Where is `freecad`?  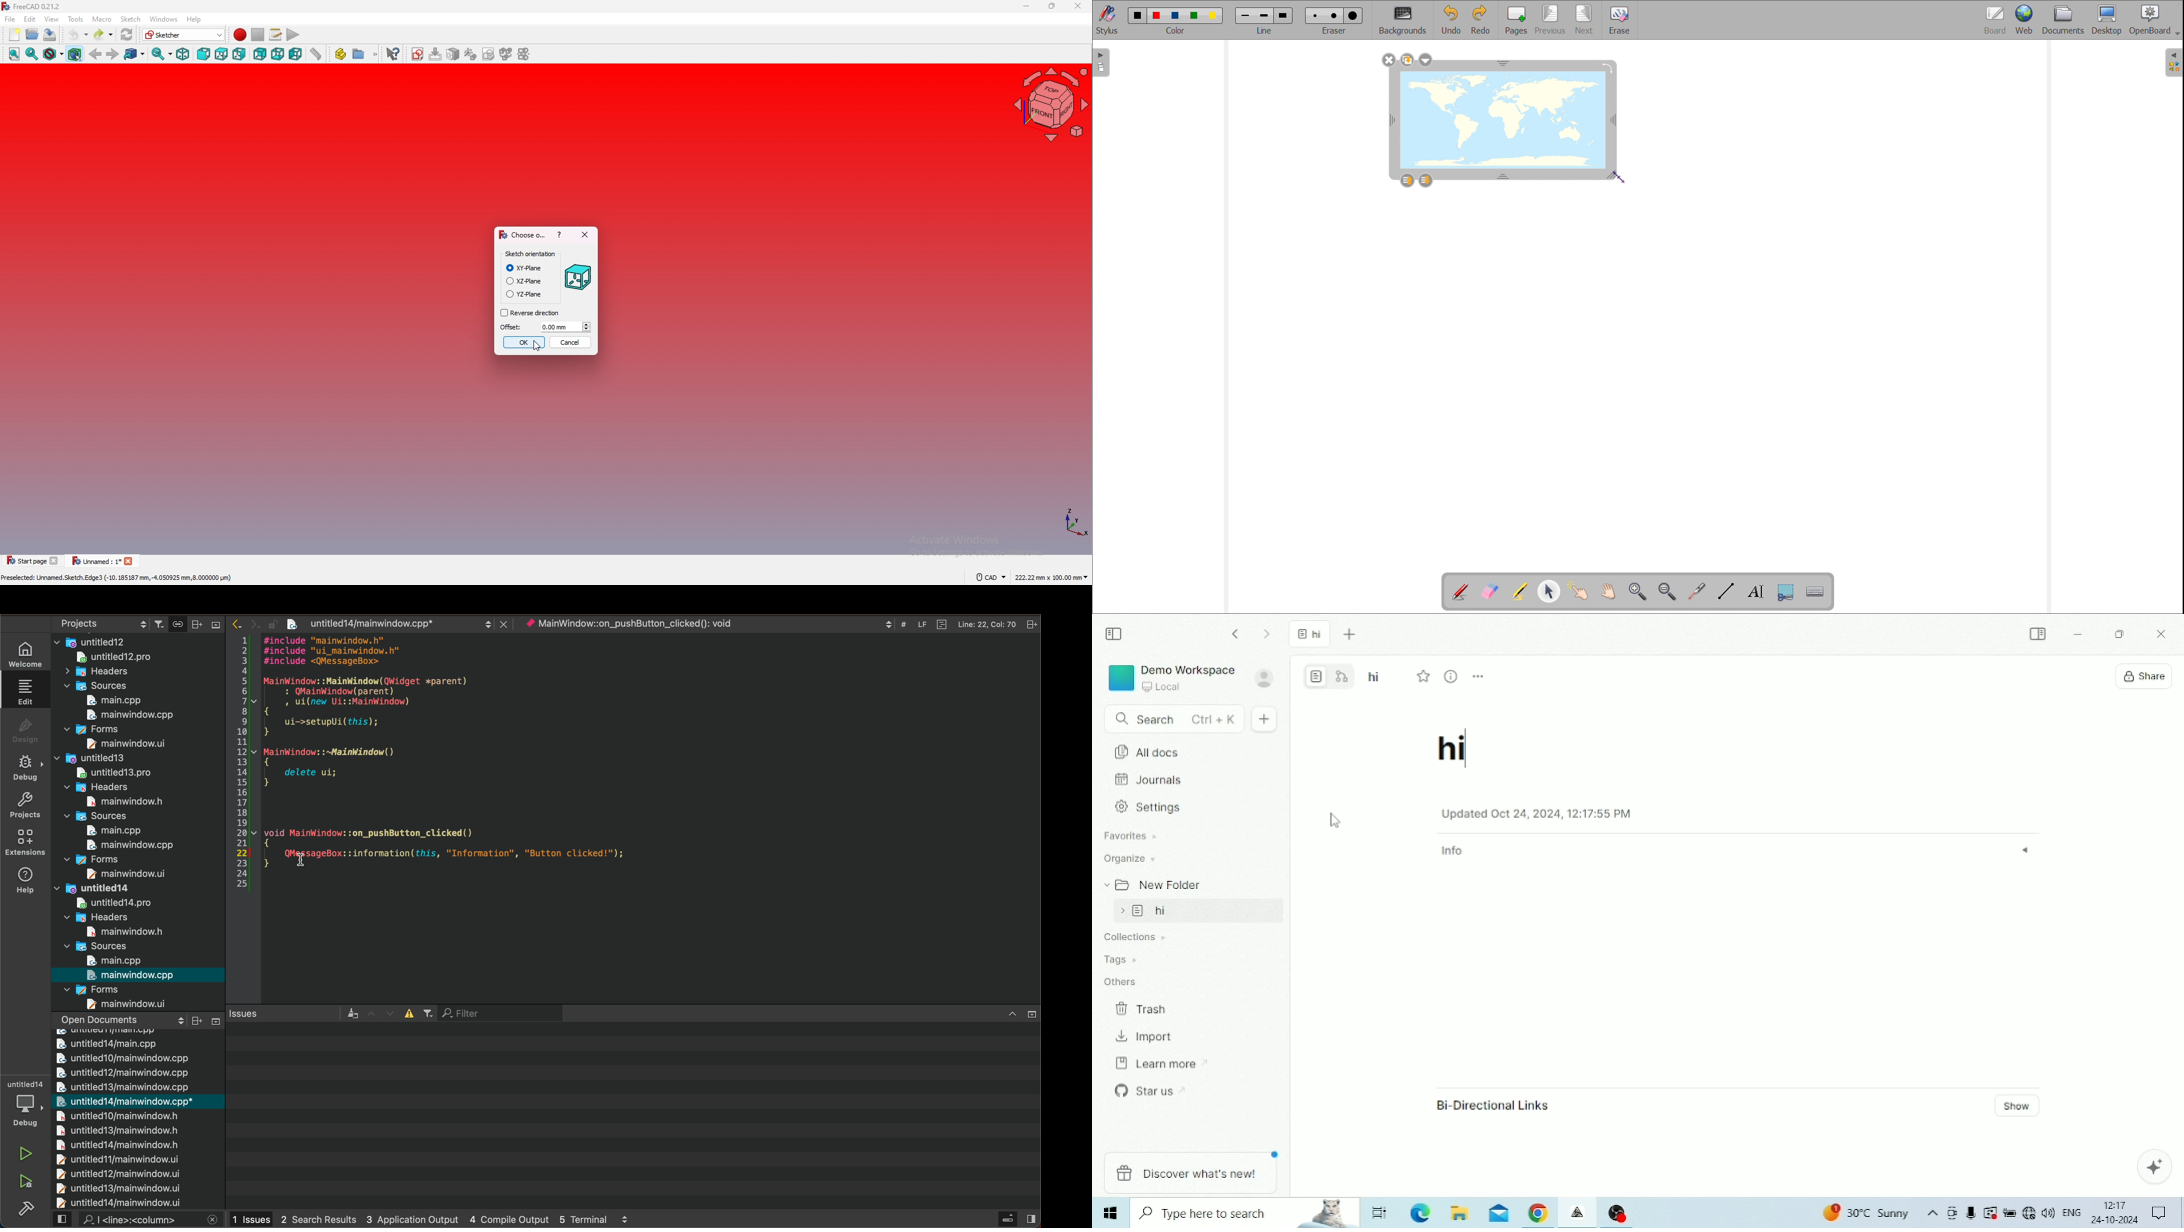 freecad is located at coordinates (34, 6).